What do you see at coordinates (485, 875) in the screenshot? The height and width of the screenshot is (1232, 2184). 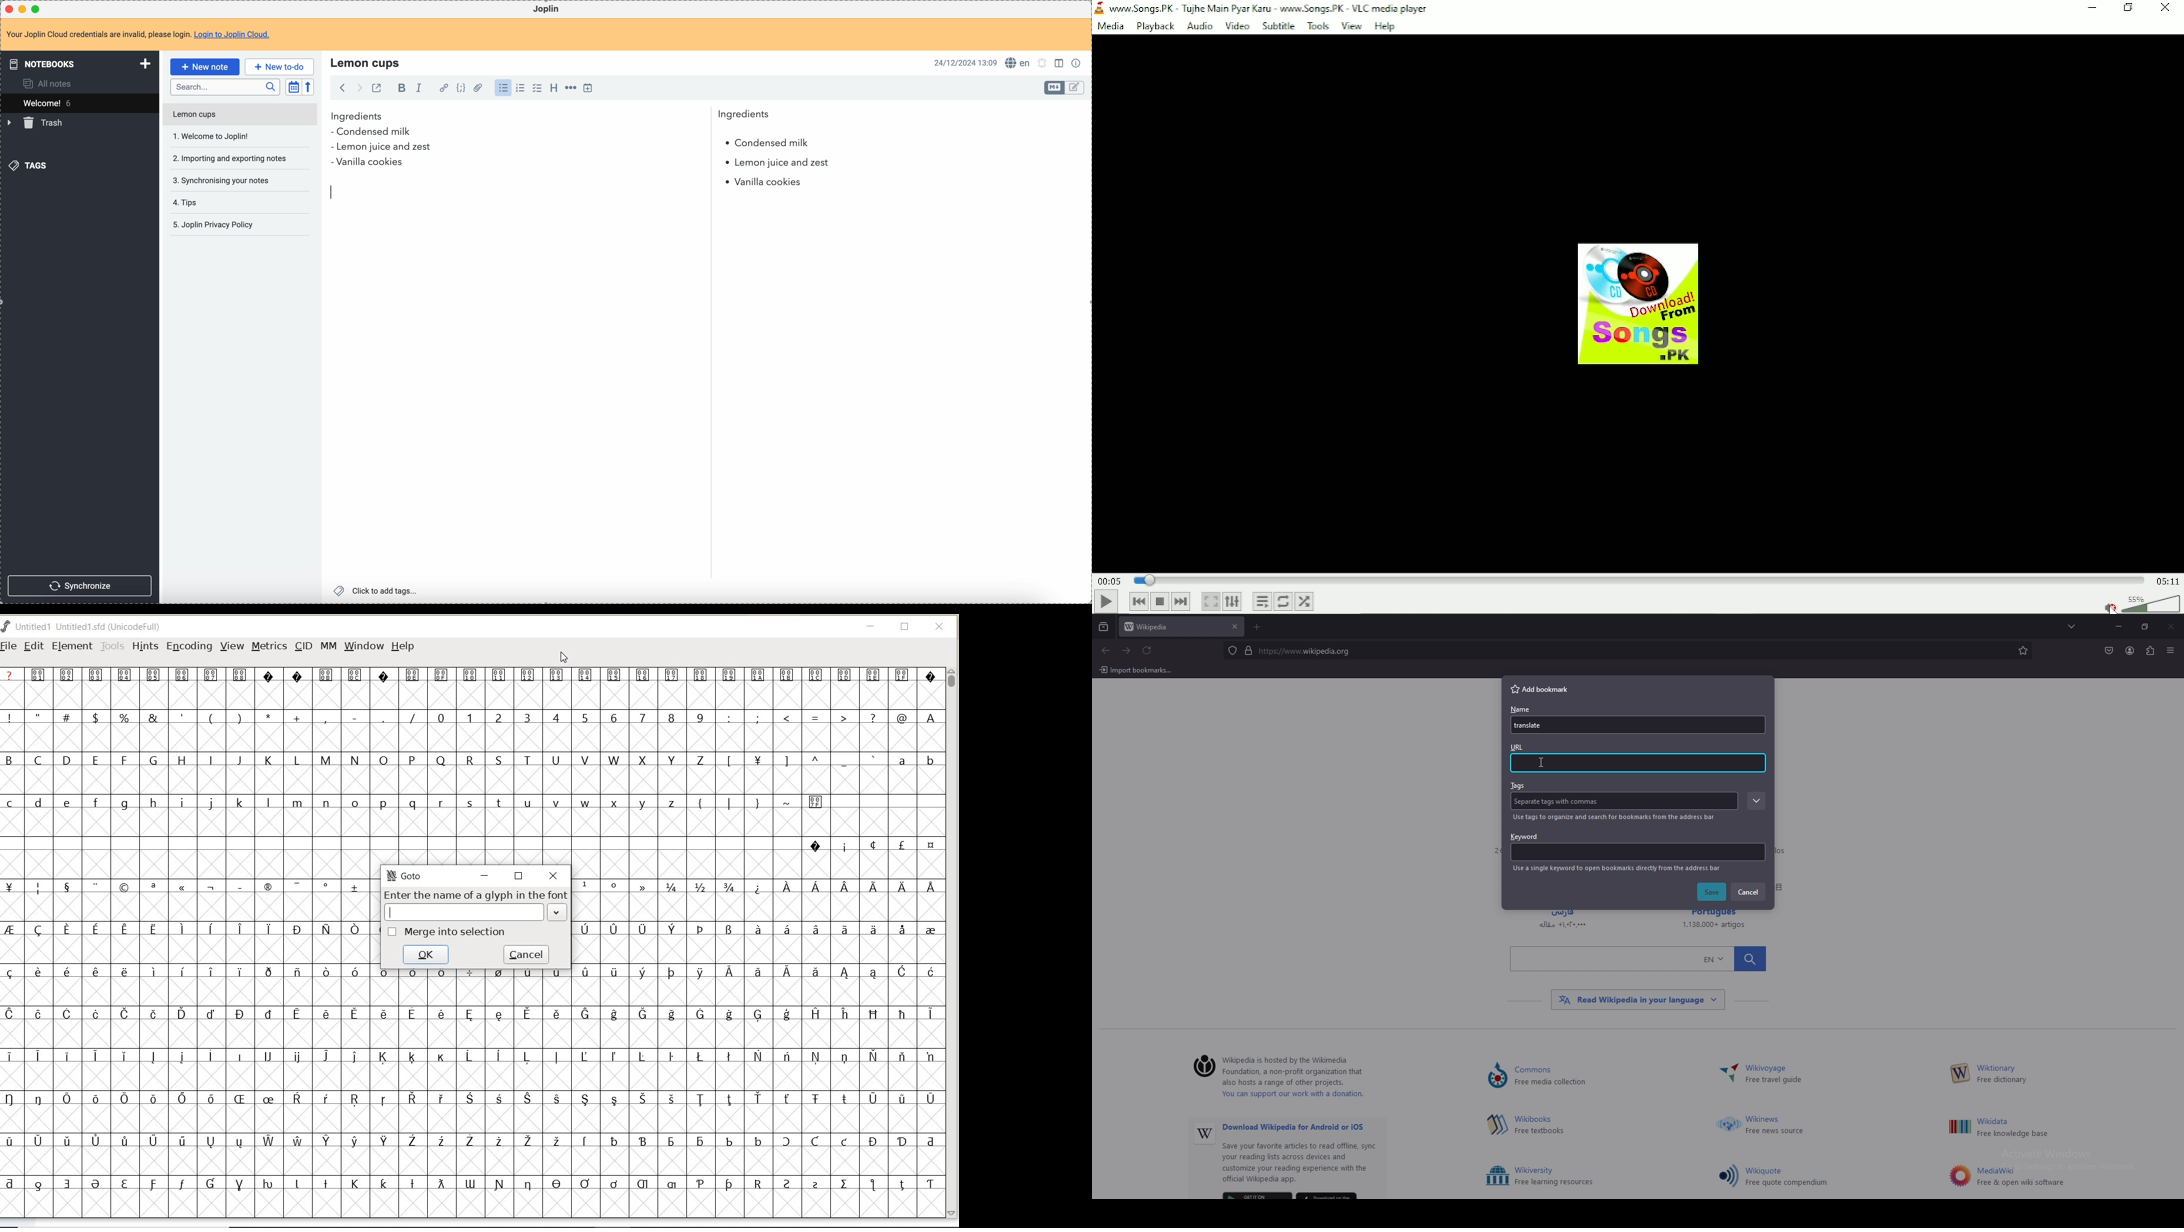 I see `minimize` at bounding box center [485, 875].